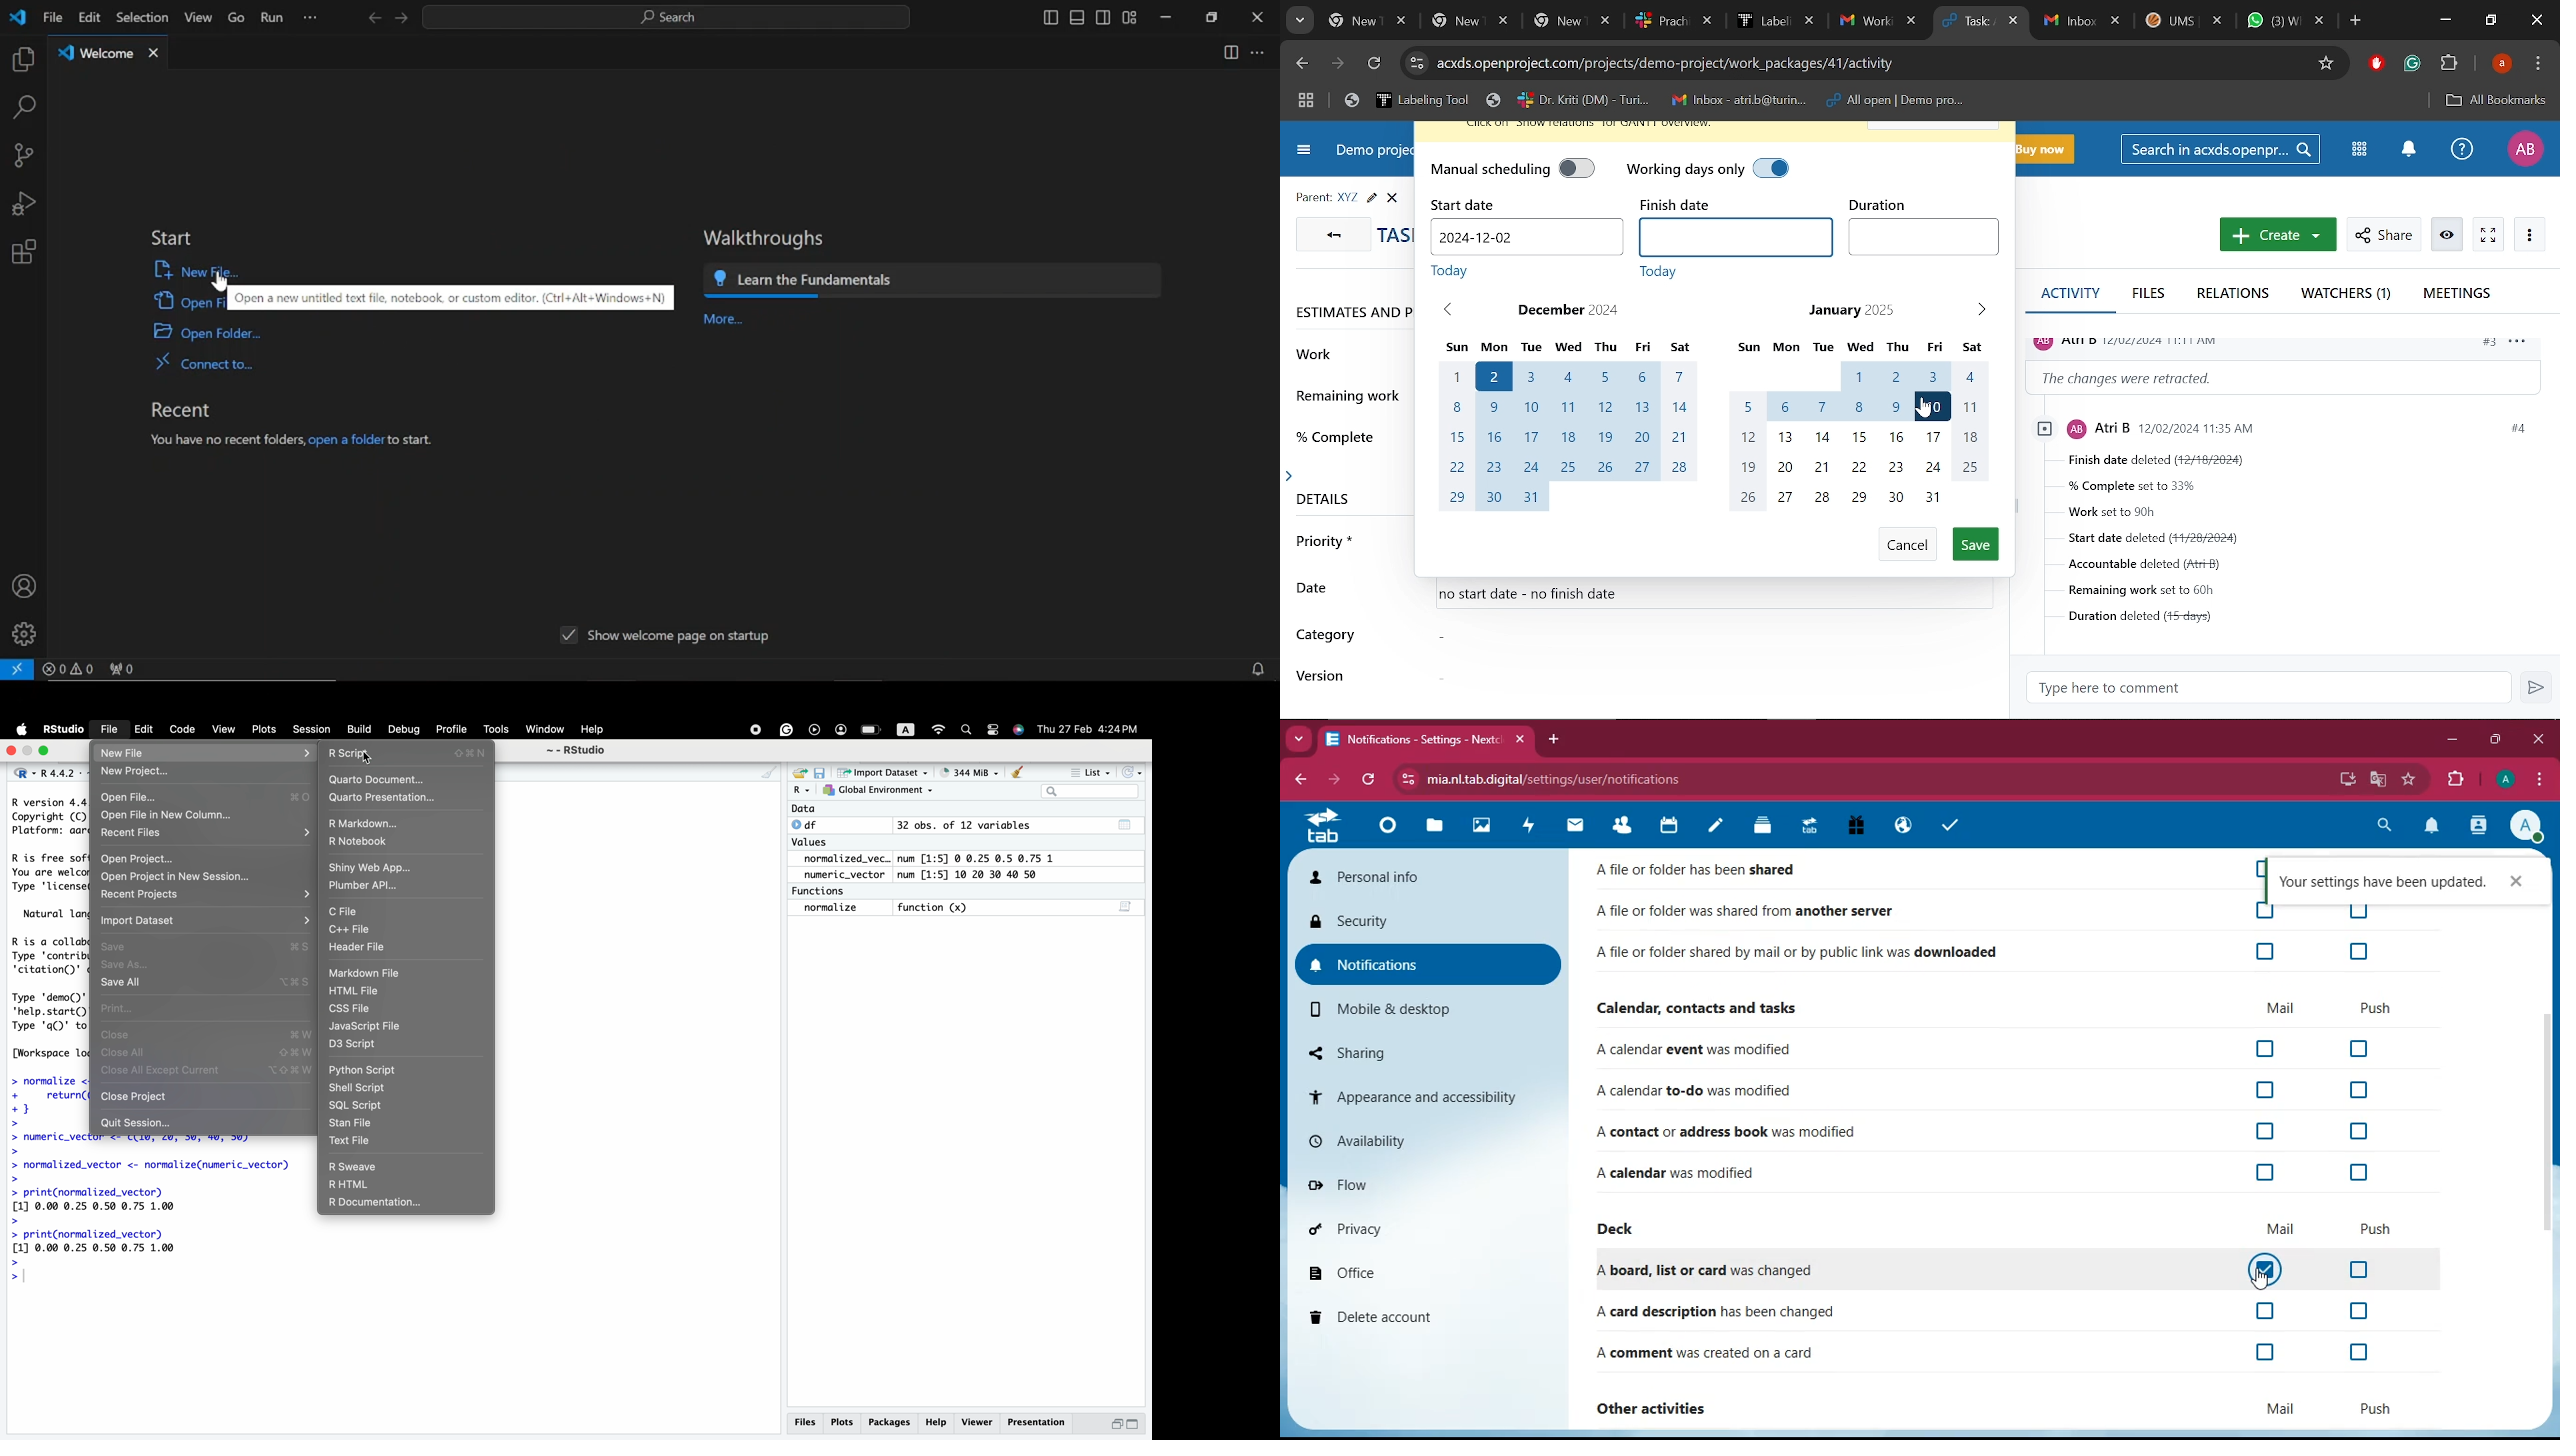 This screenshot has width=2576, height=1456. Describe the element at coordinates (2547, 1126) in the screenshot. I see `vertical Scrollbar` at that location.